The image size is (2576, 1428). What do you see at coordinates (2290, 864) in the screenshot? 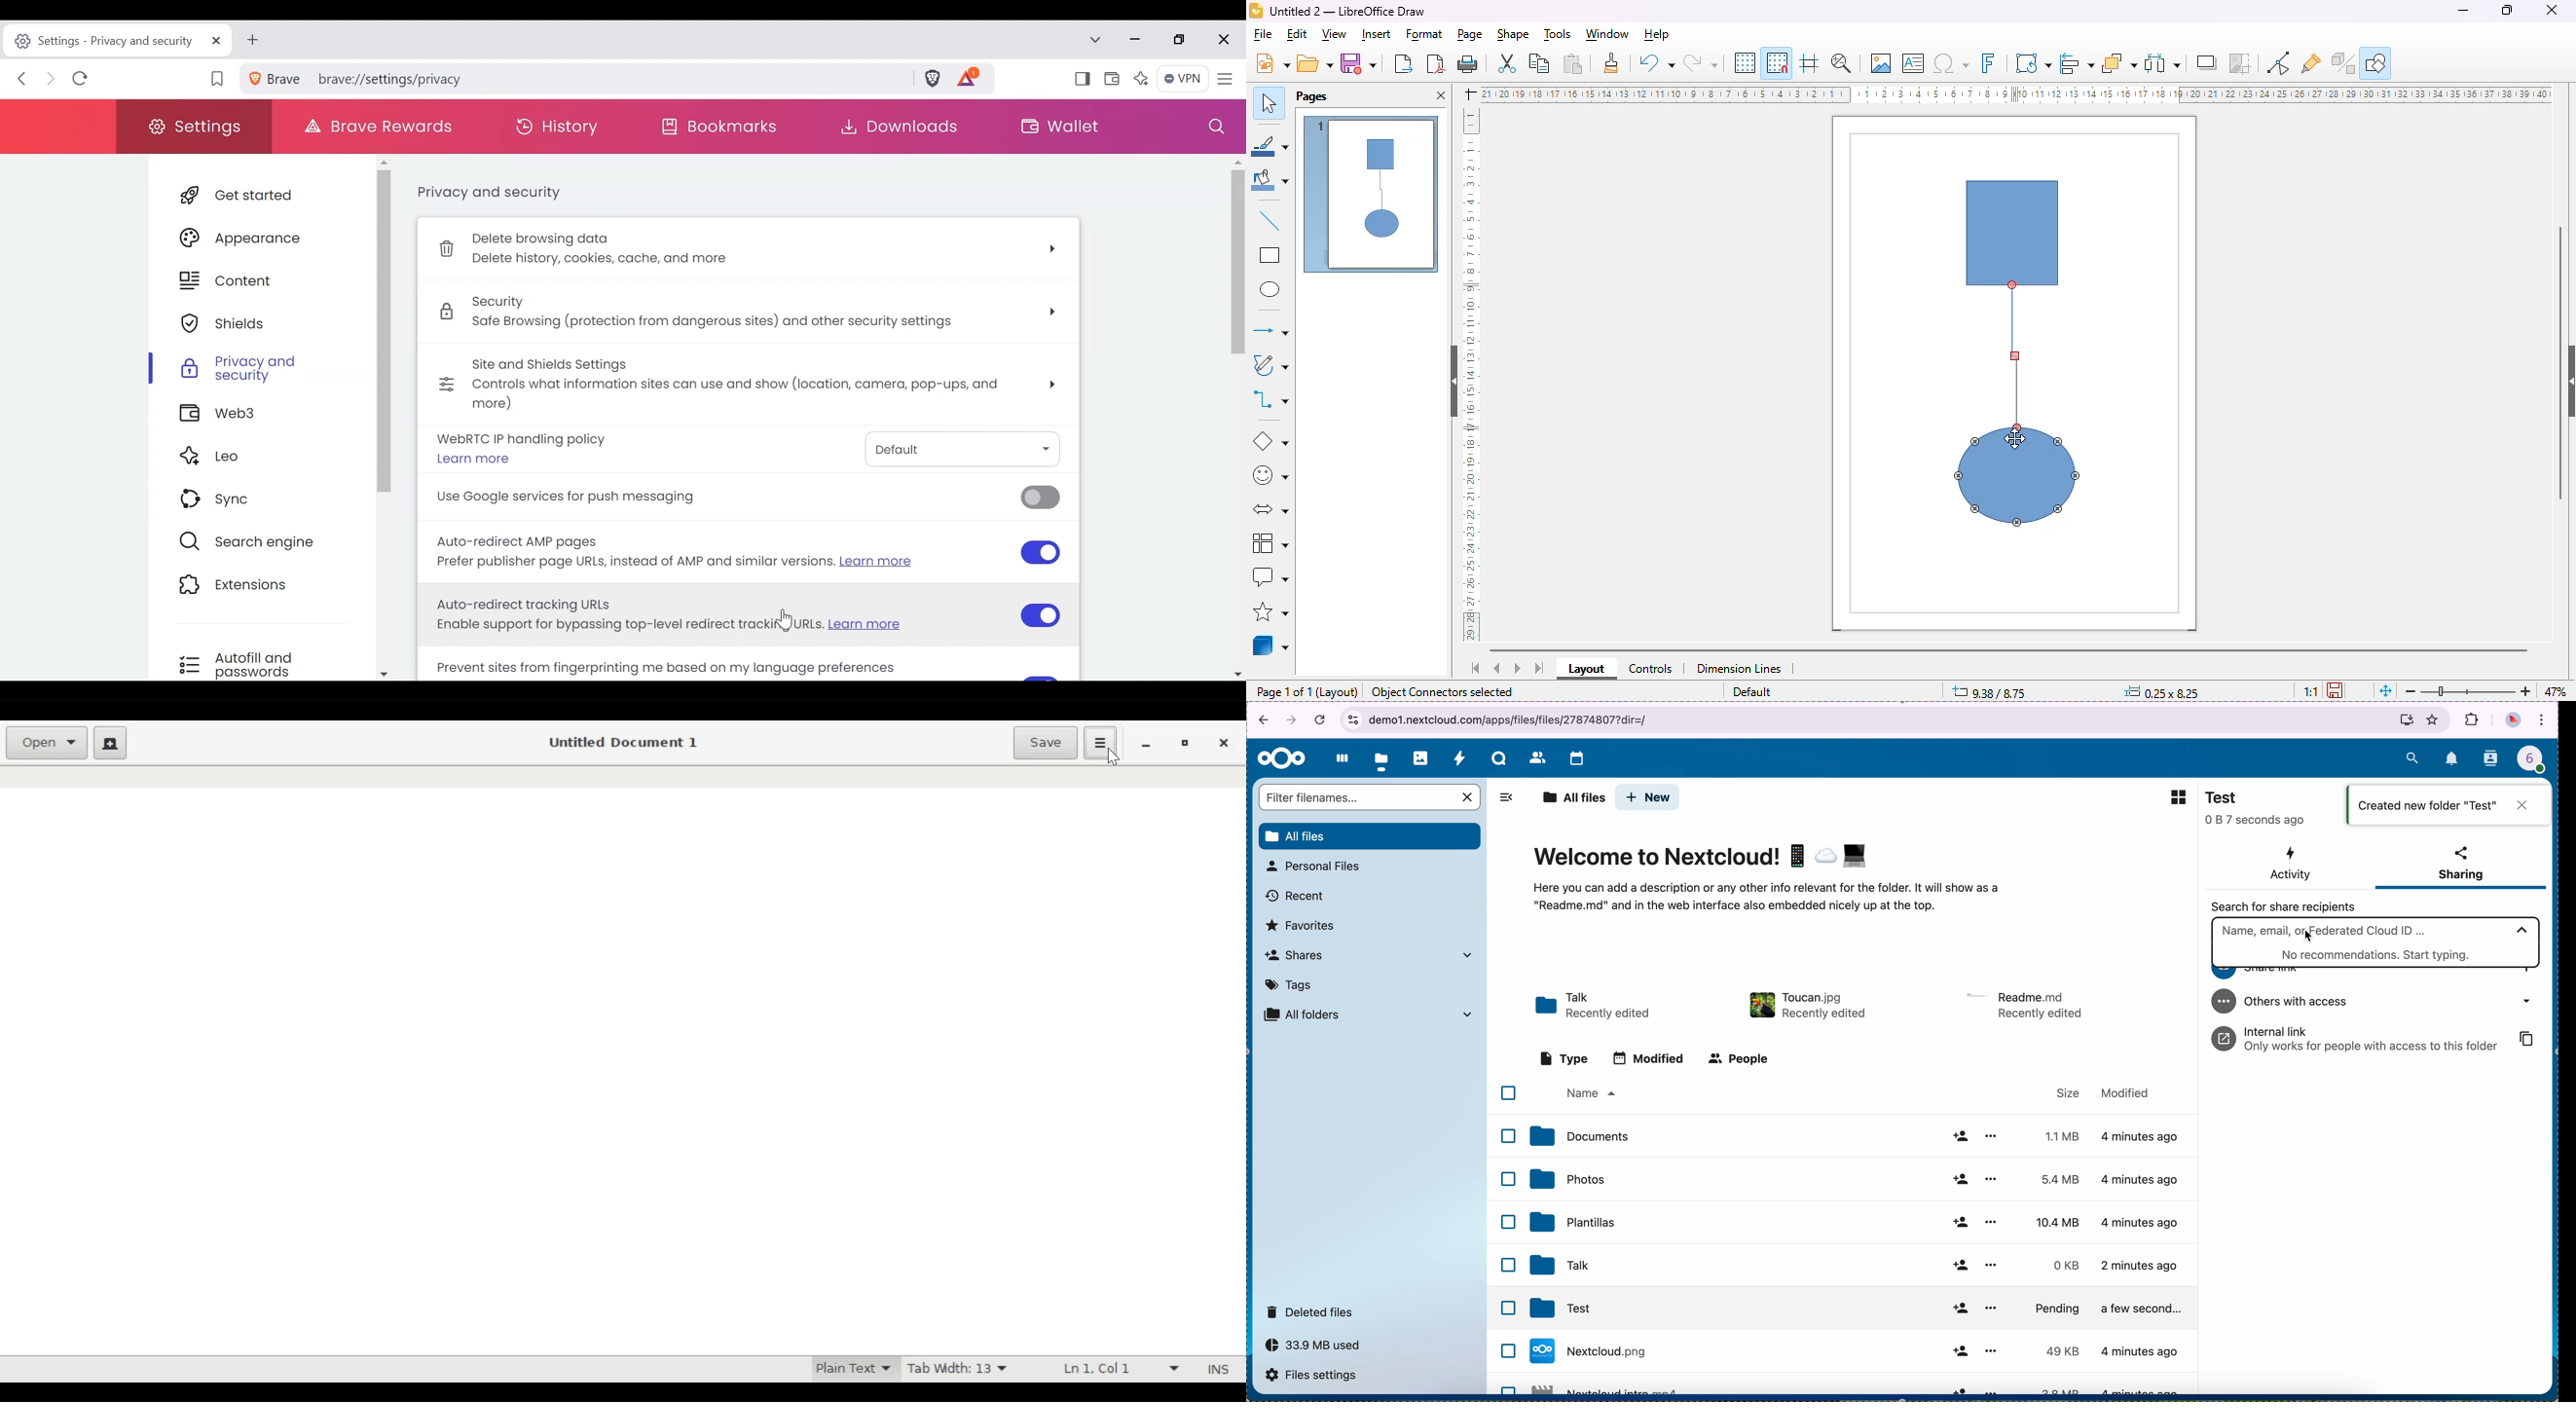
I see `activity` at bounding box center [2290, 864].